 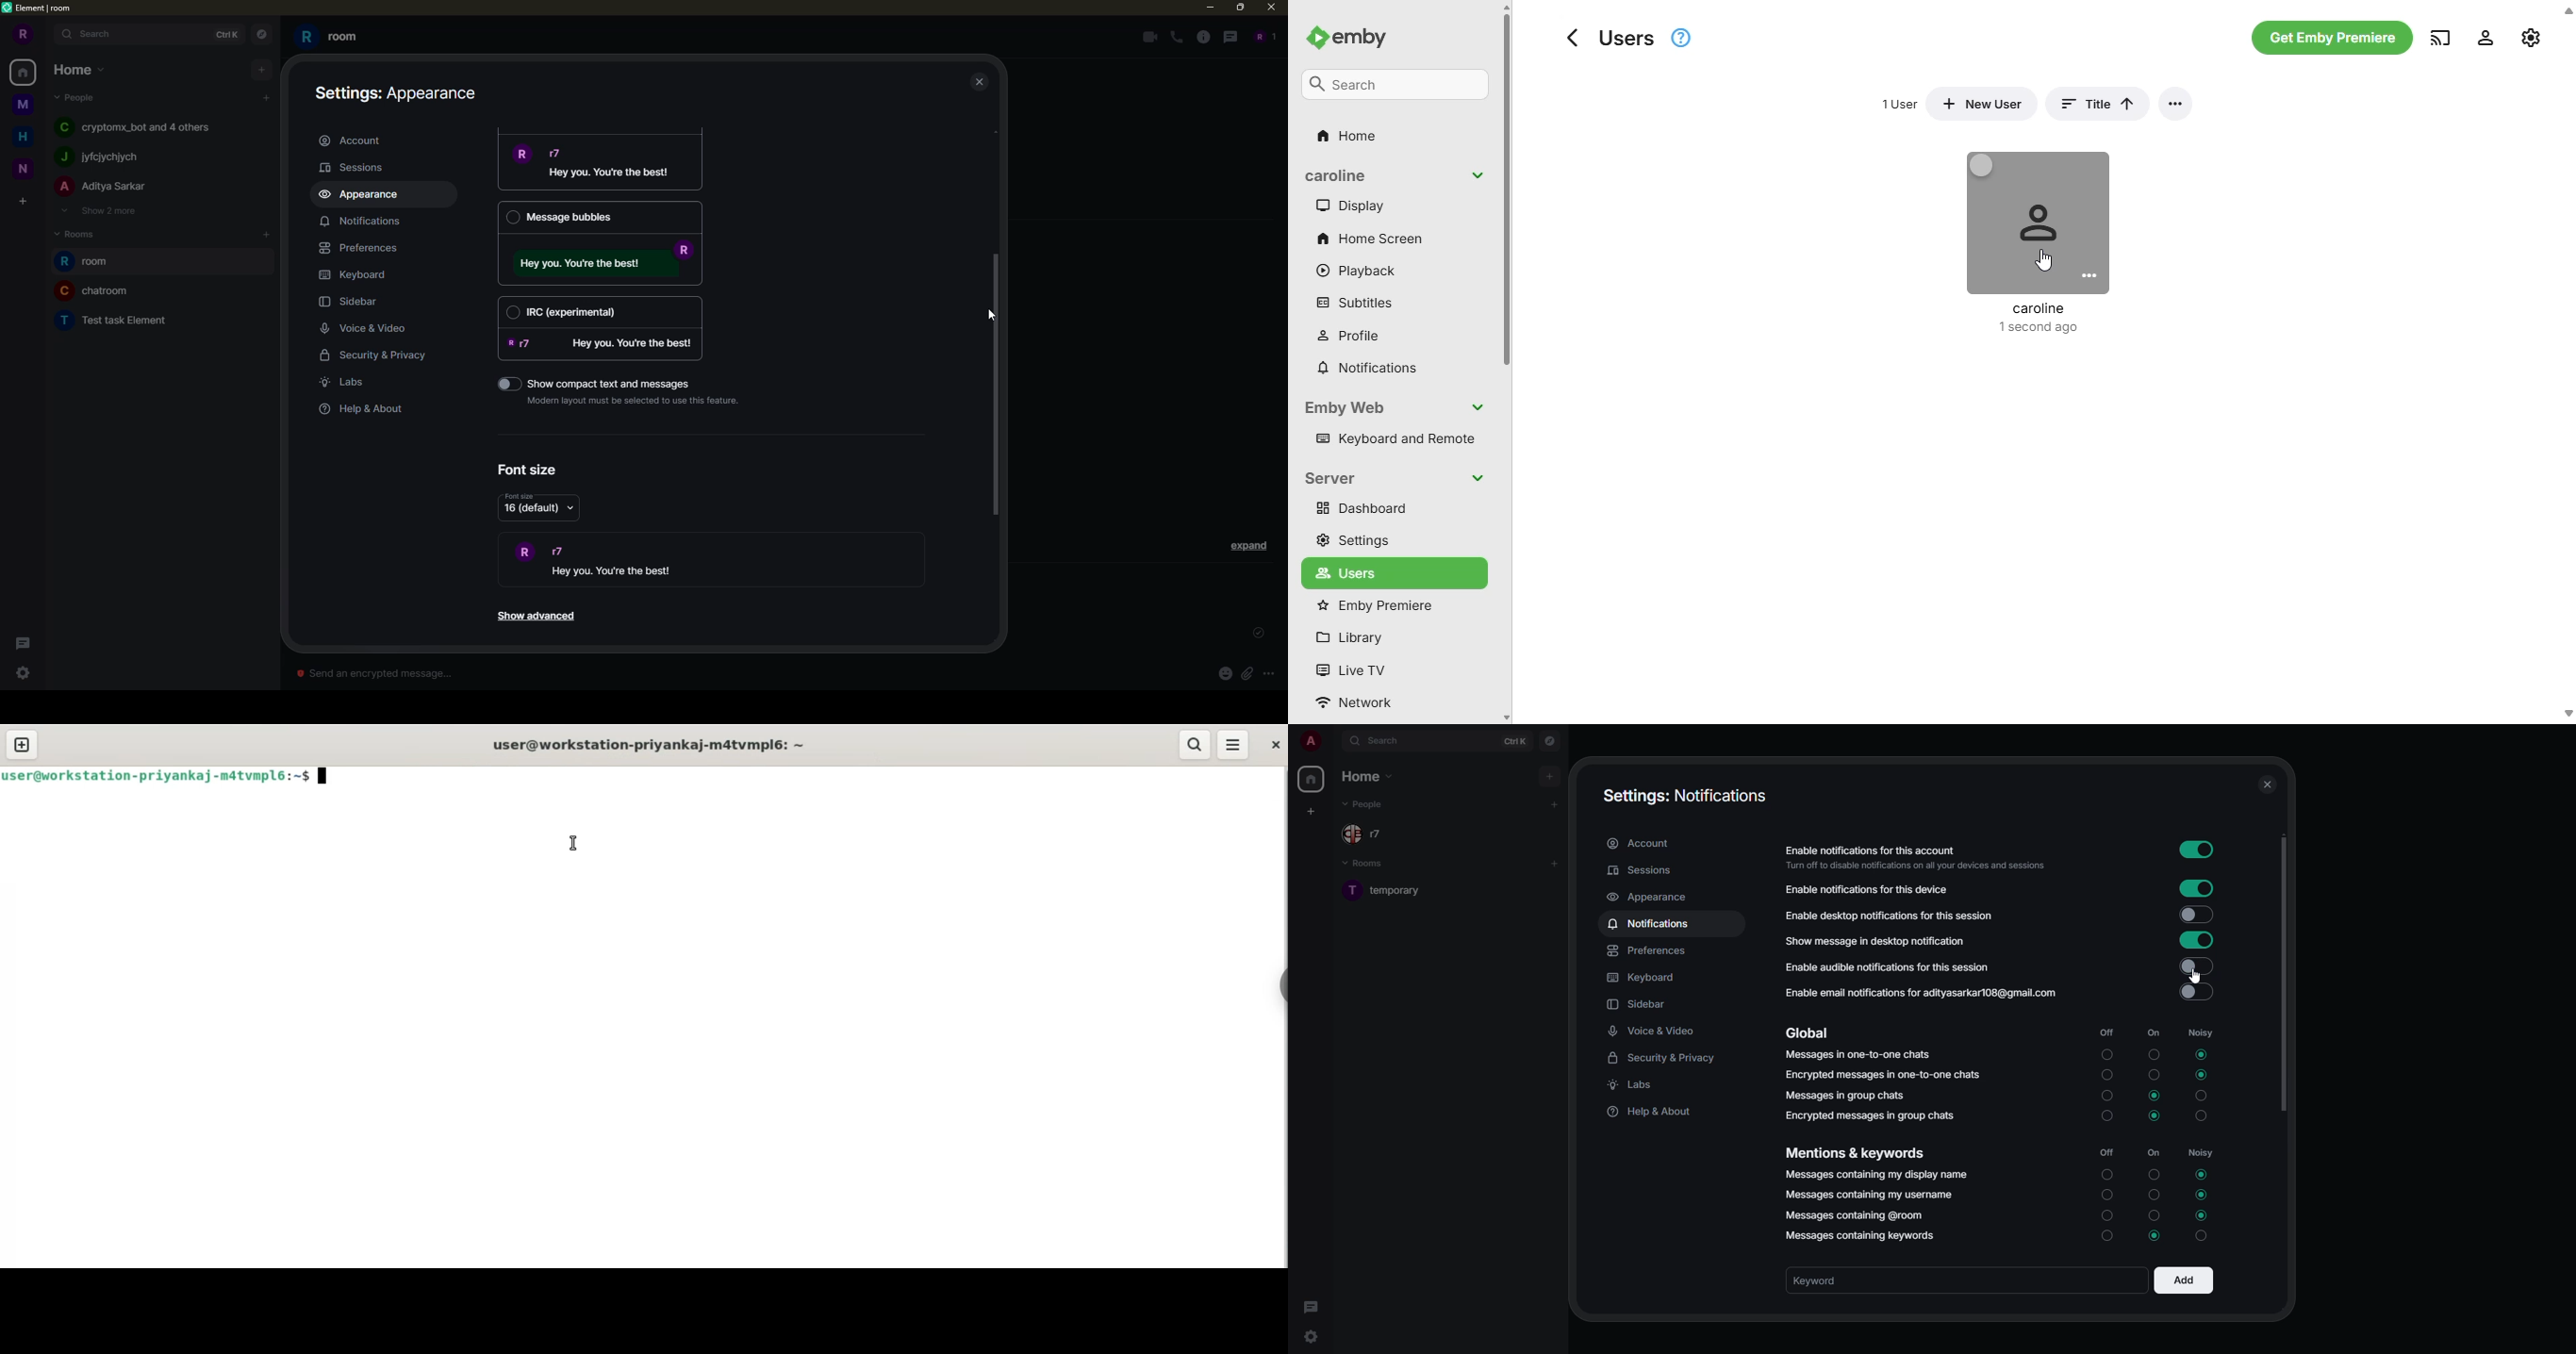 I want to click on space, so click(x=24, y=167).